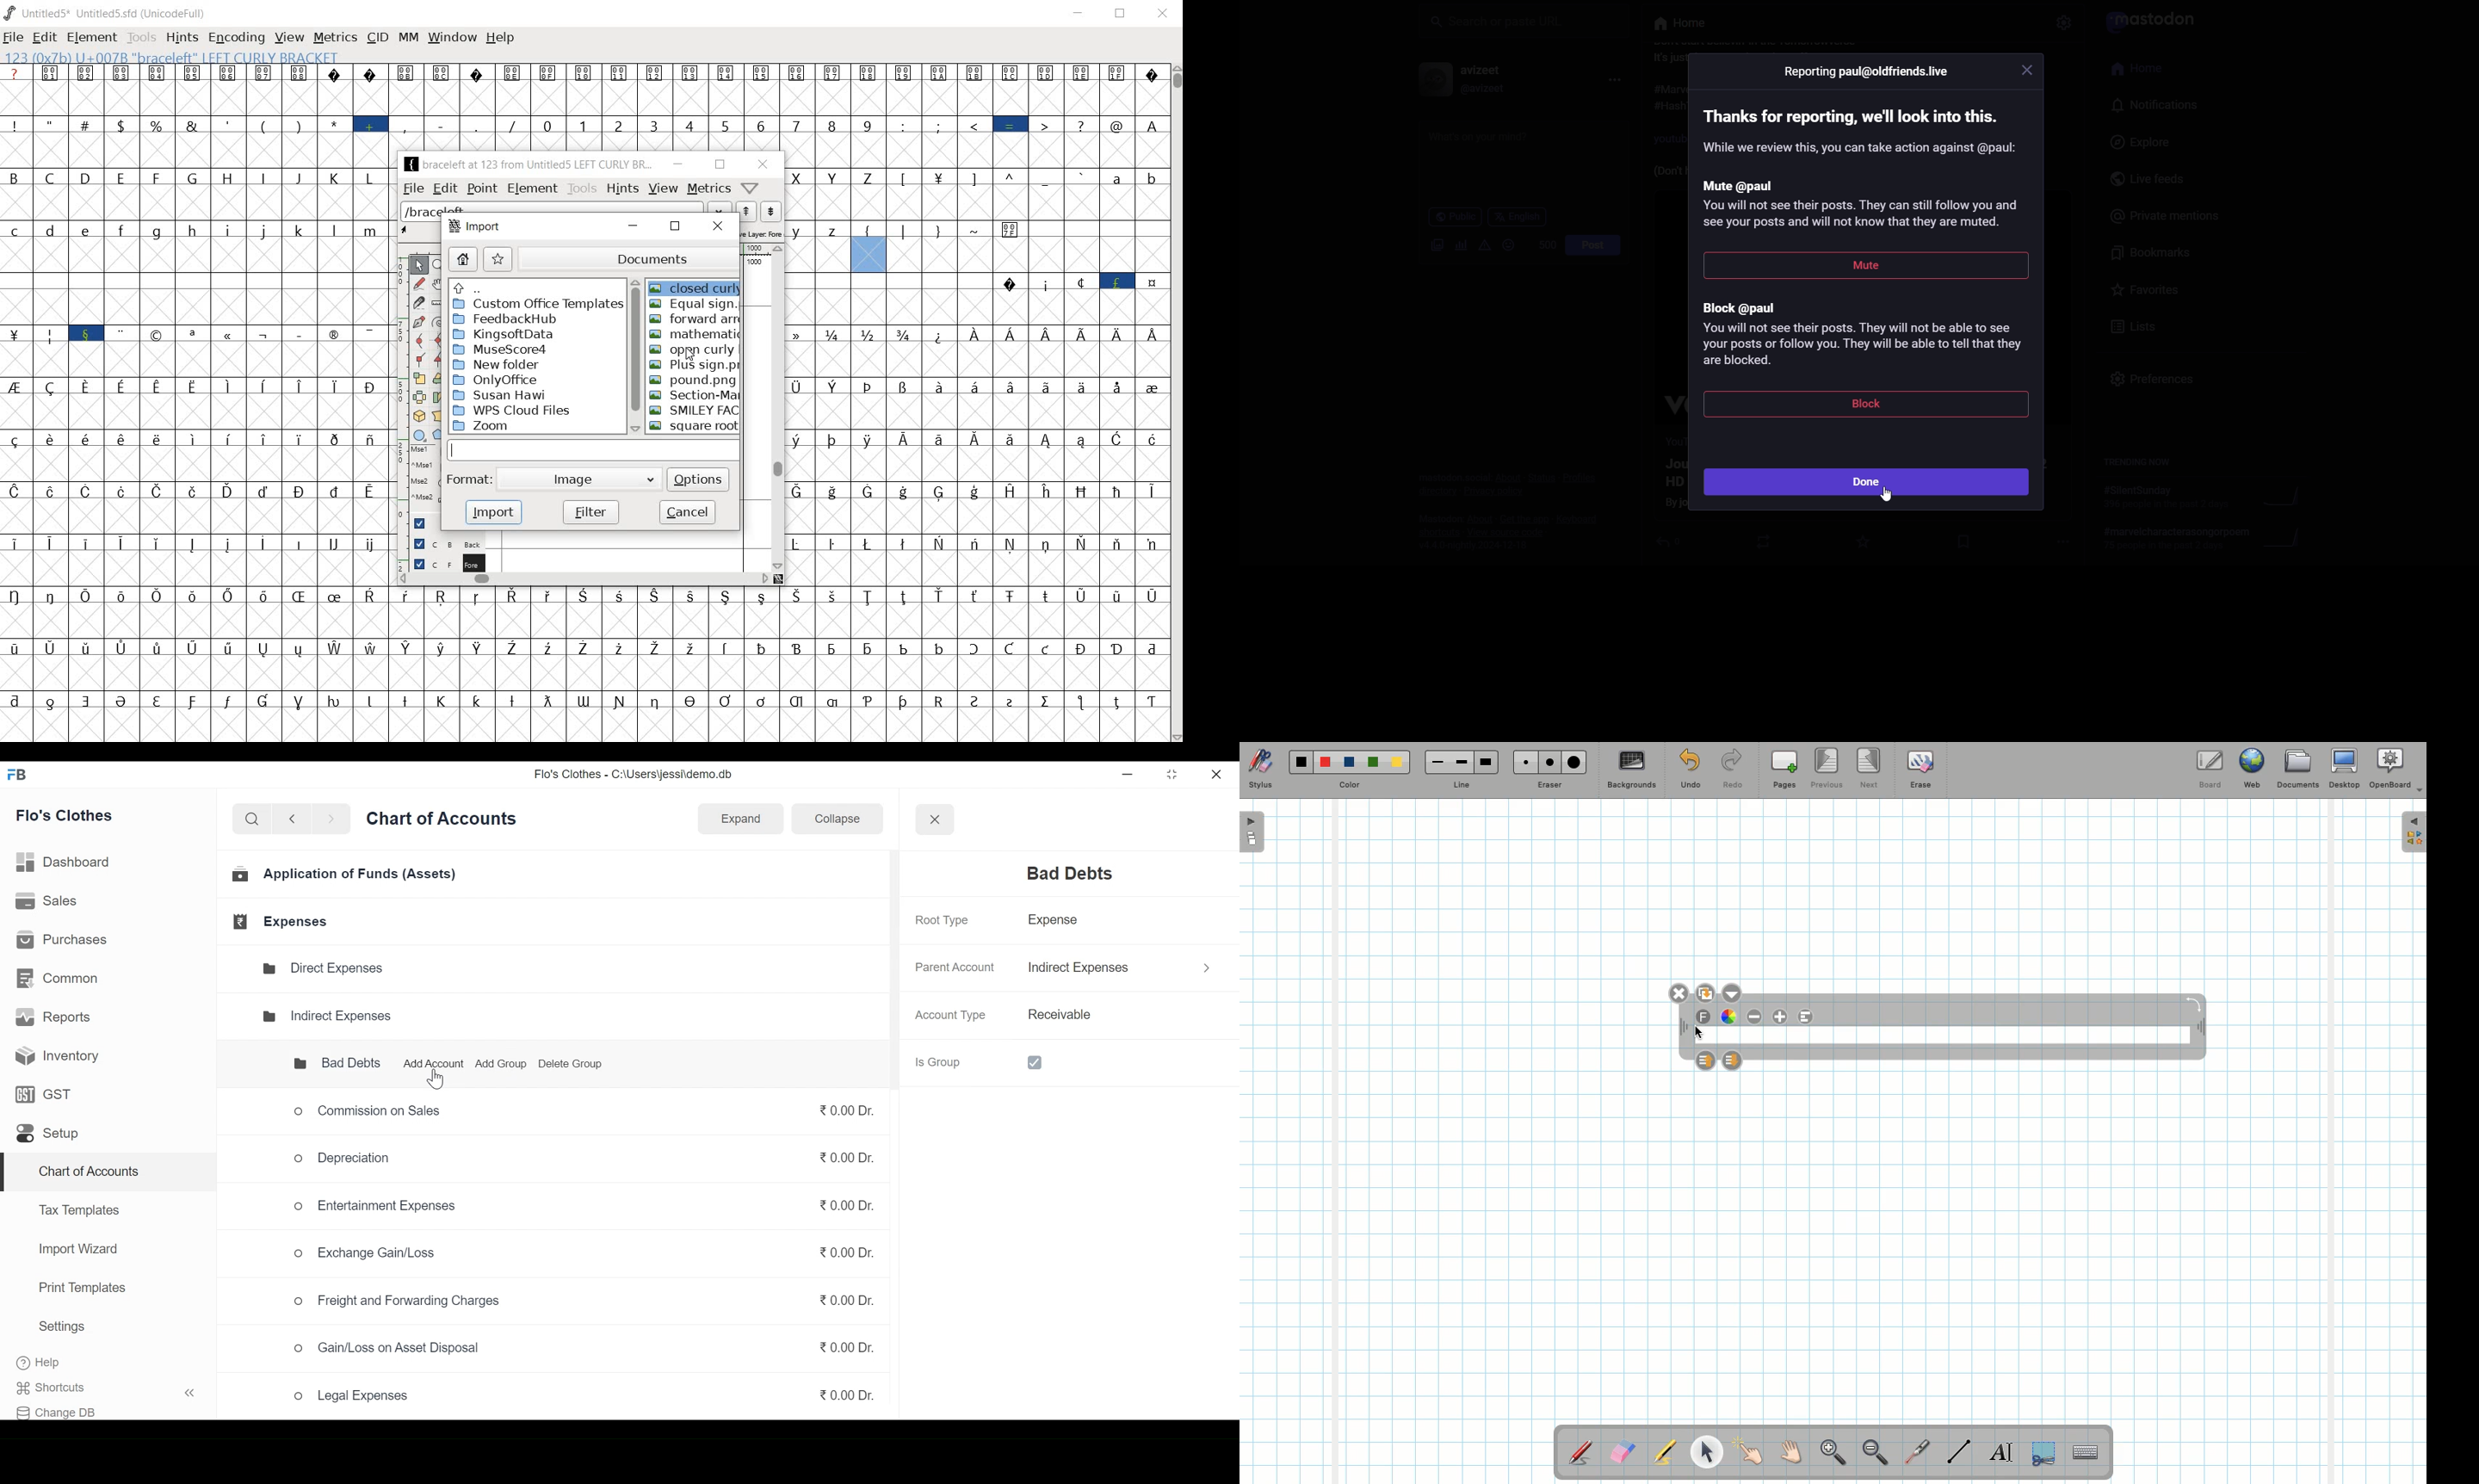  I want to click on onlyoffice, so click(497, 378).